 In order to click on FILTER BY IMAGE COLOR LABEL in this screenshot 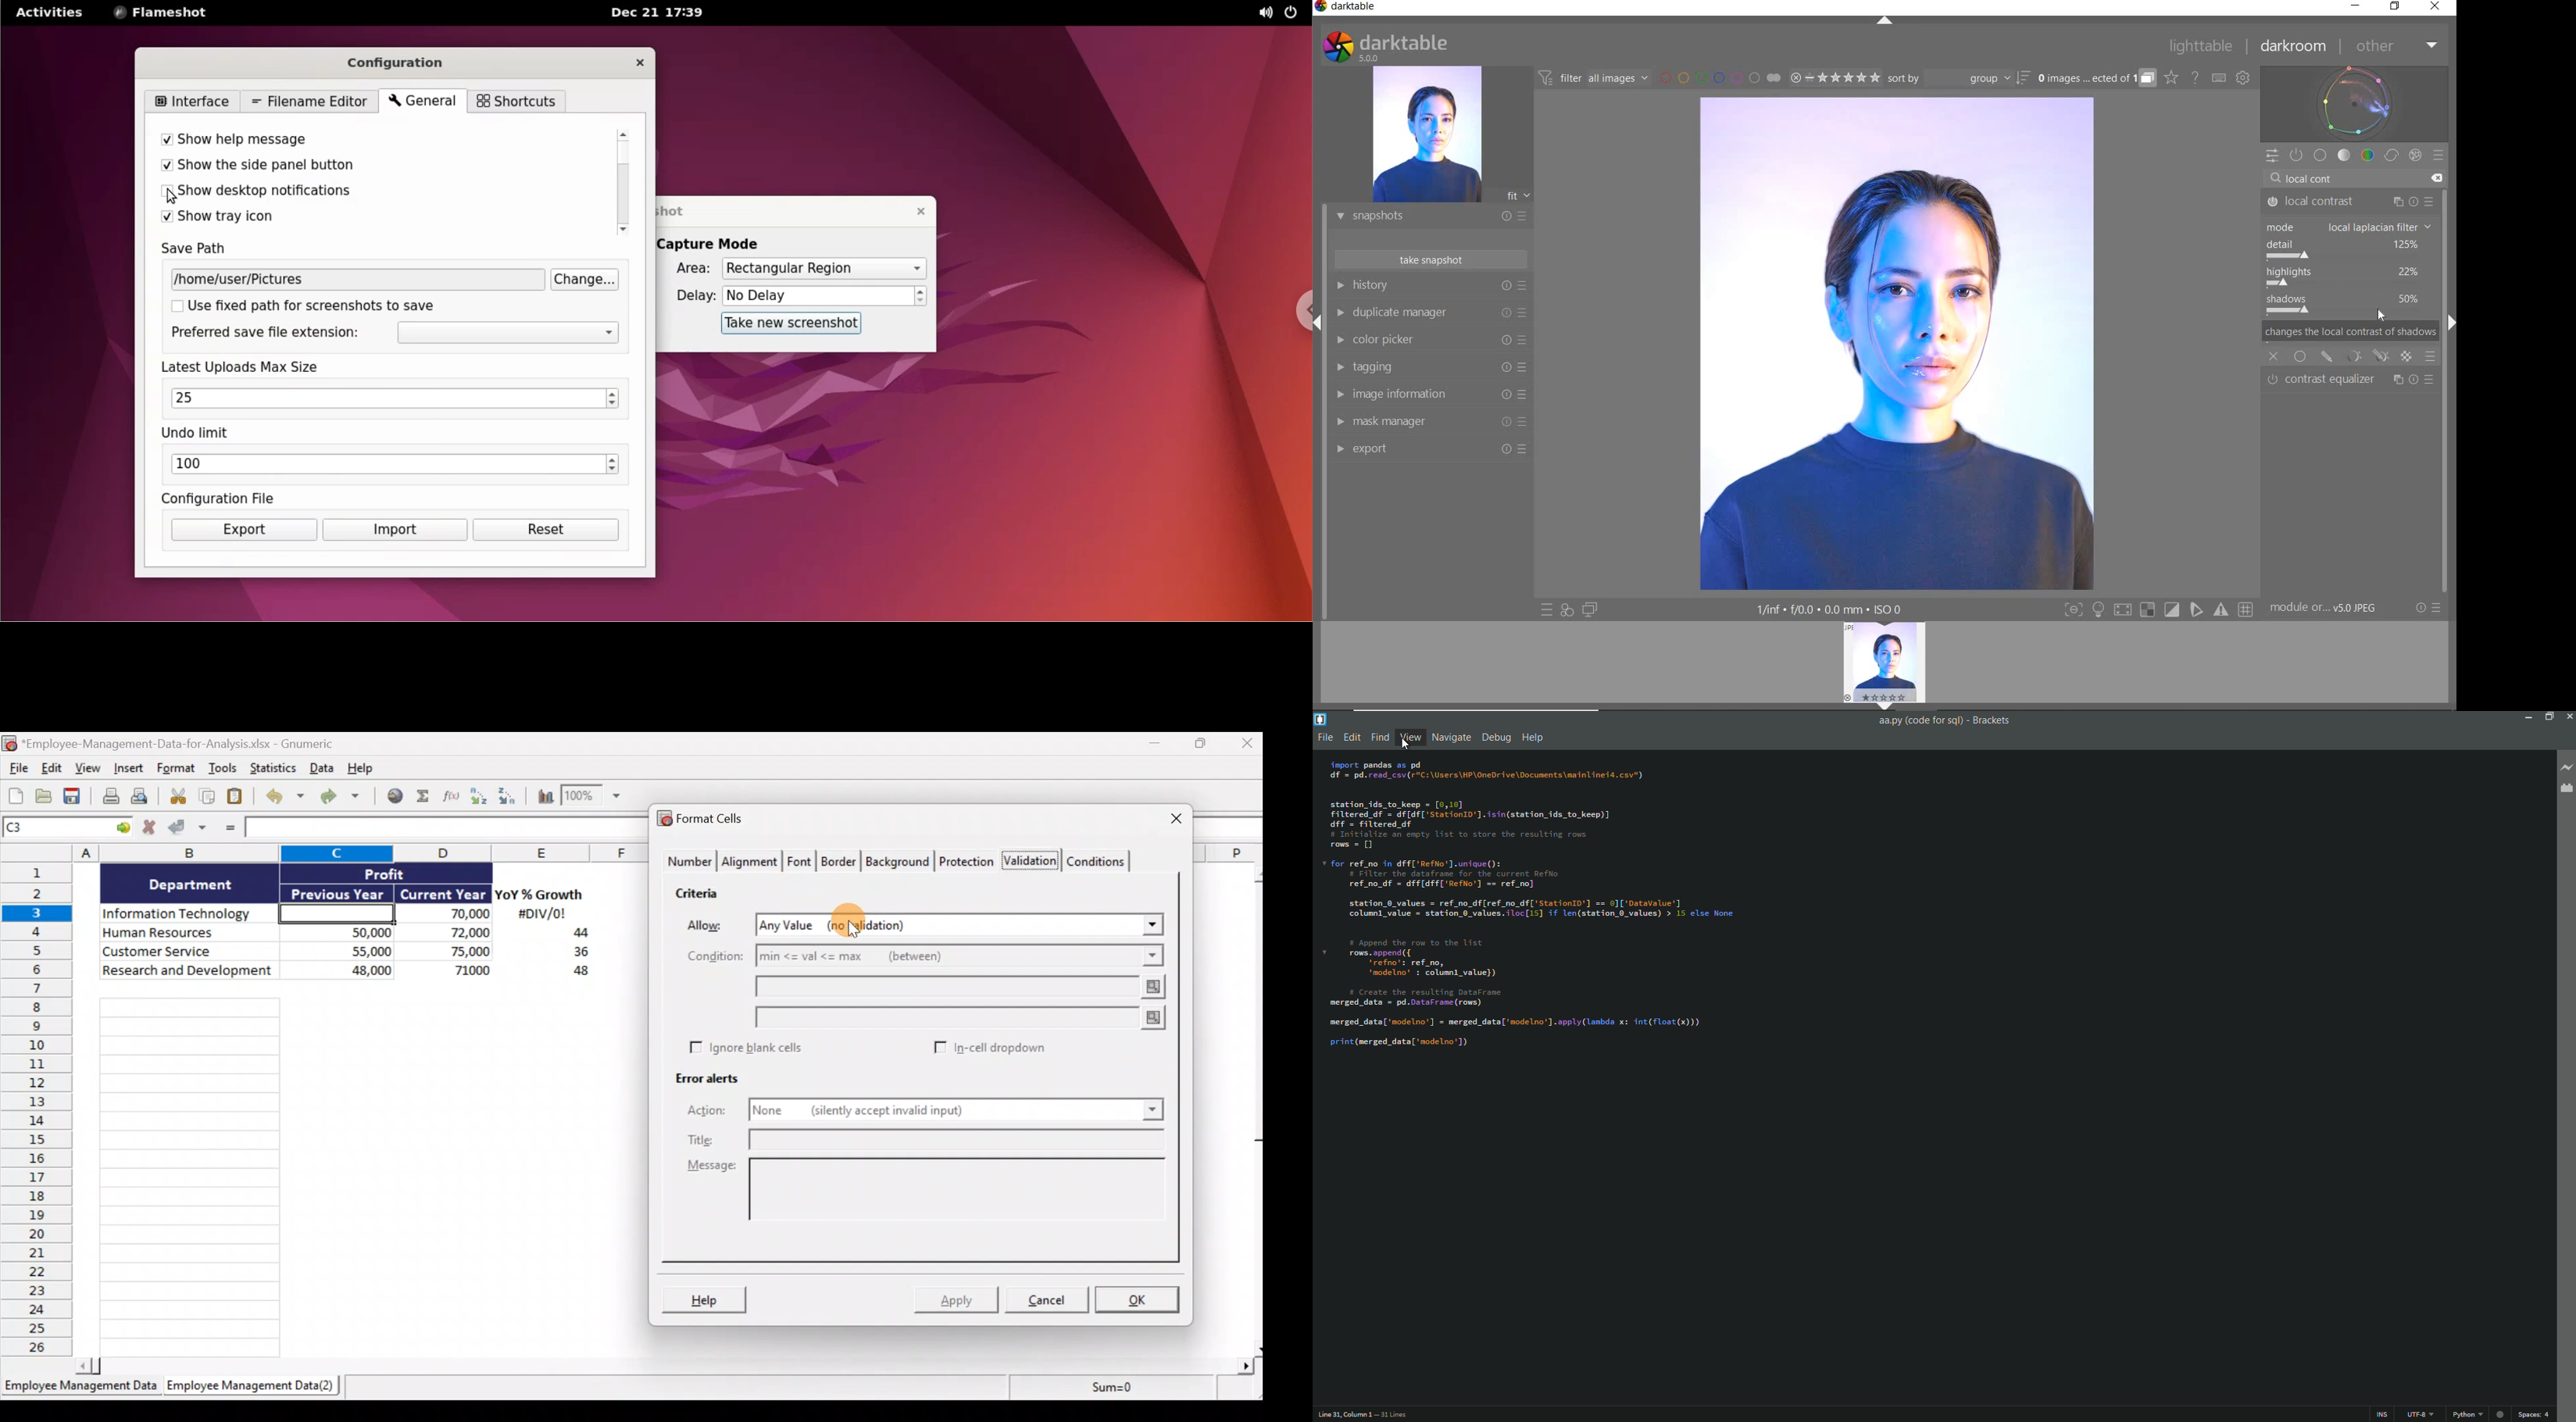, I will do `click(1721, 77)`.